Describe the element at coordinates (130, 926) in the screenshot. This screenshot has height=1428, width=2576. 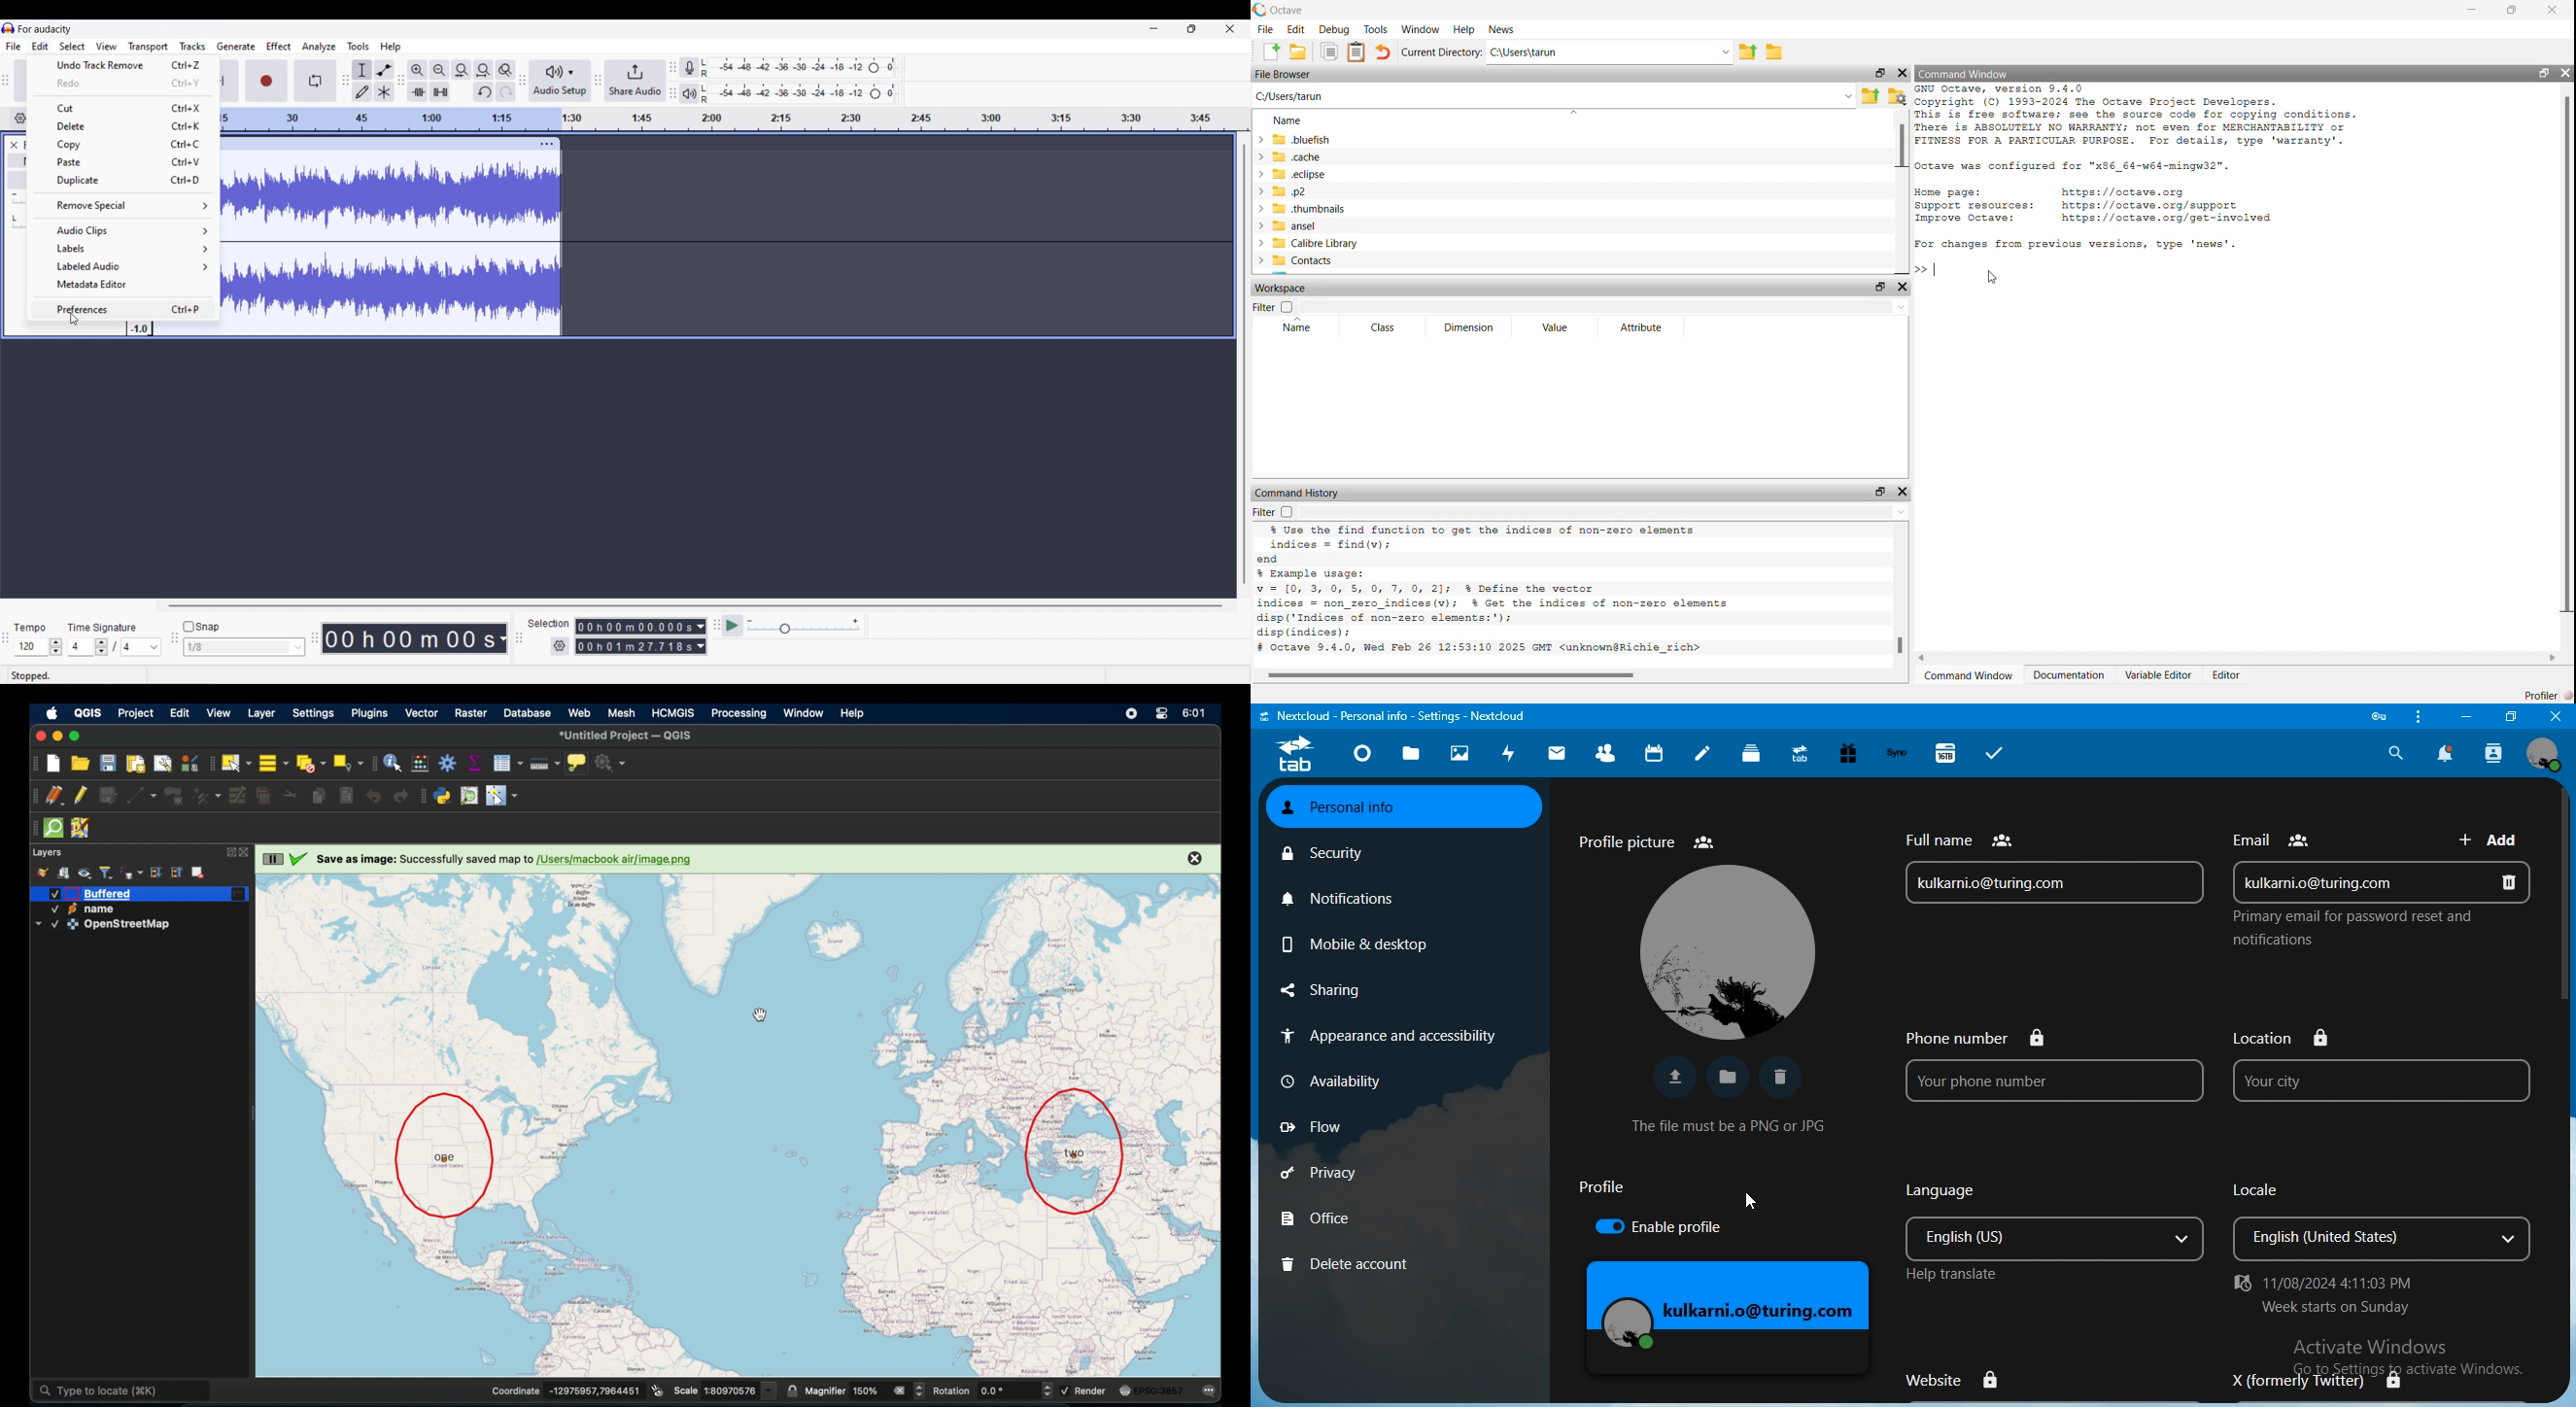
I see `OpenStreetMap` at that location.